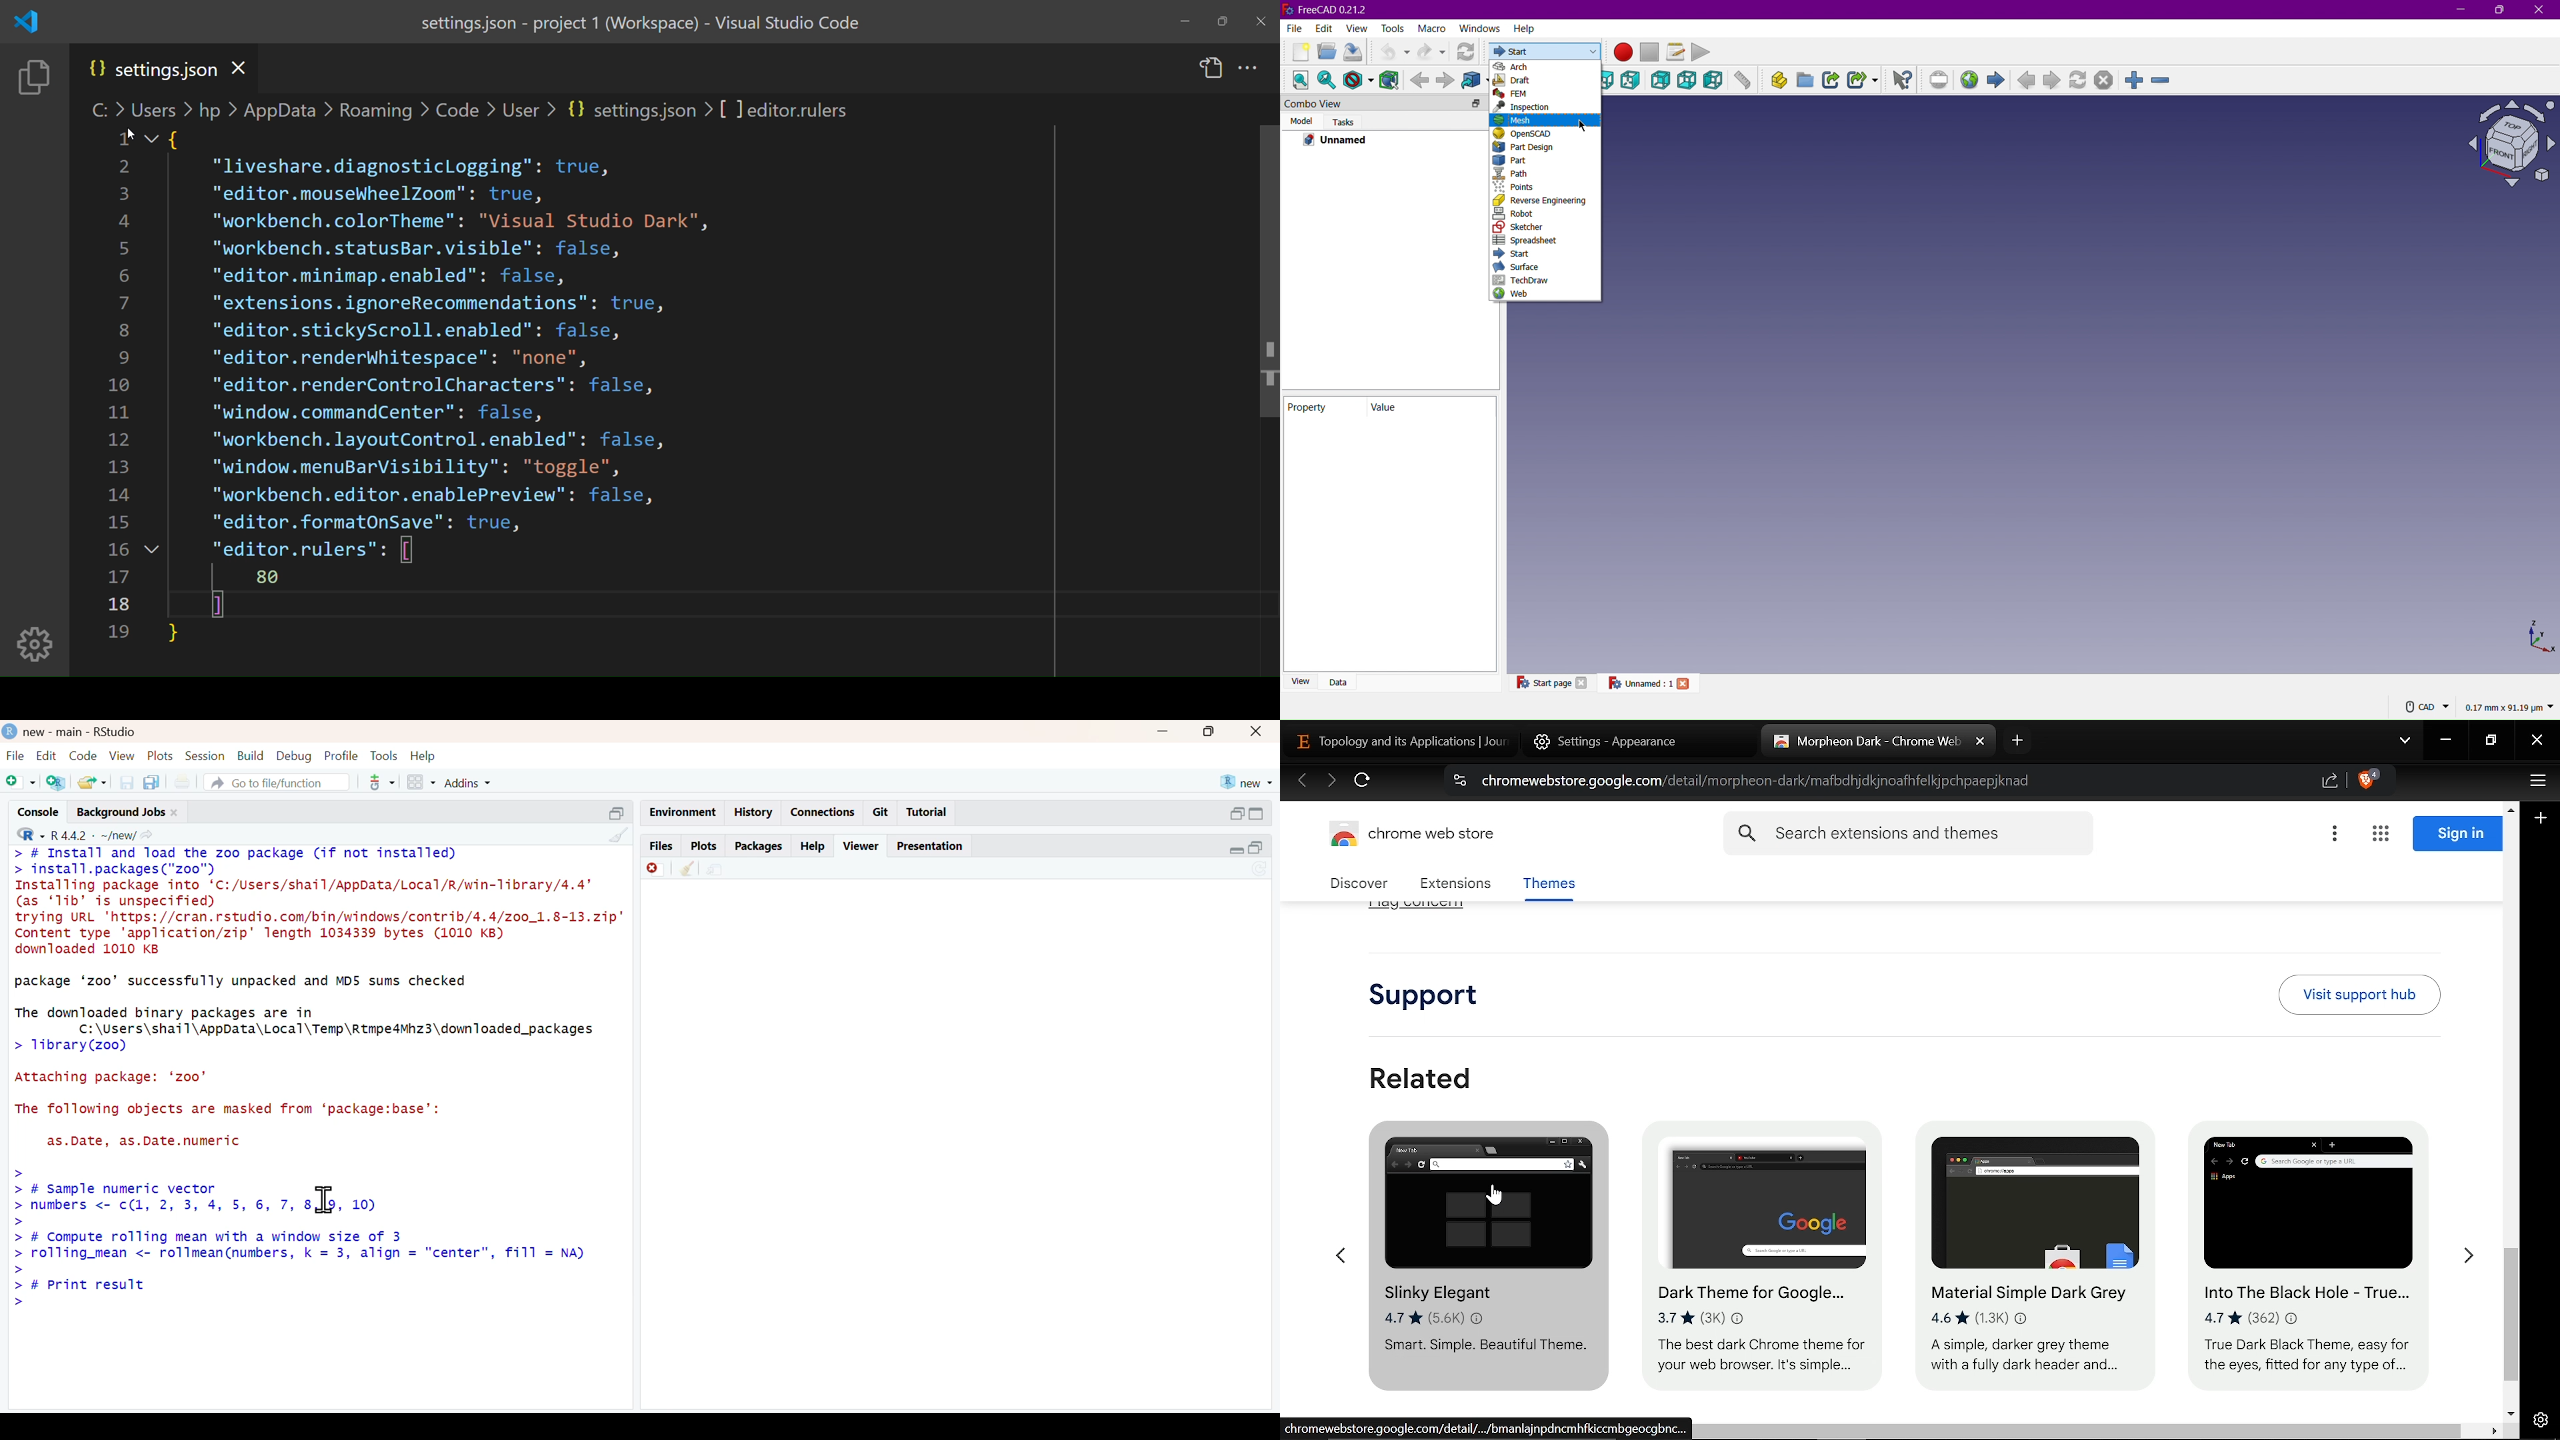  What do you see at coordinates (930, 847) in the screenshot?
I see `Presentation` at bounding box center [930, 847].